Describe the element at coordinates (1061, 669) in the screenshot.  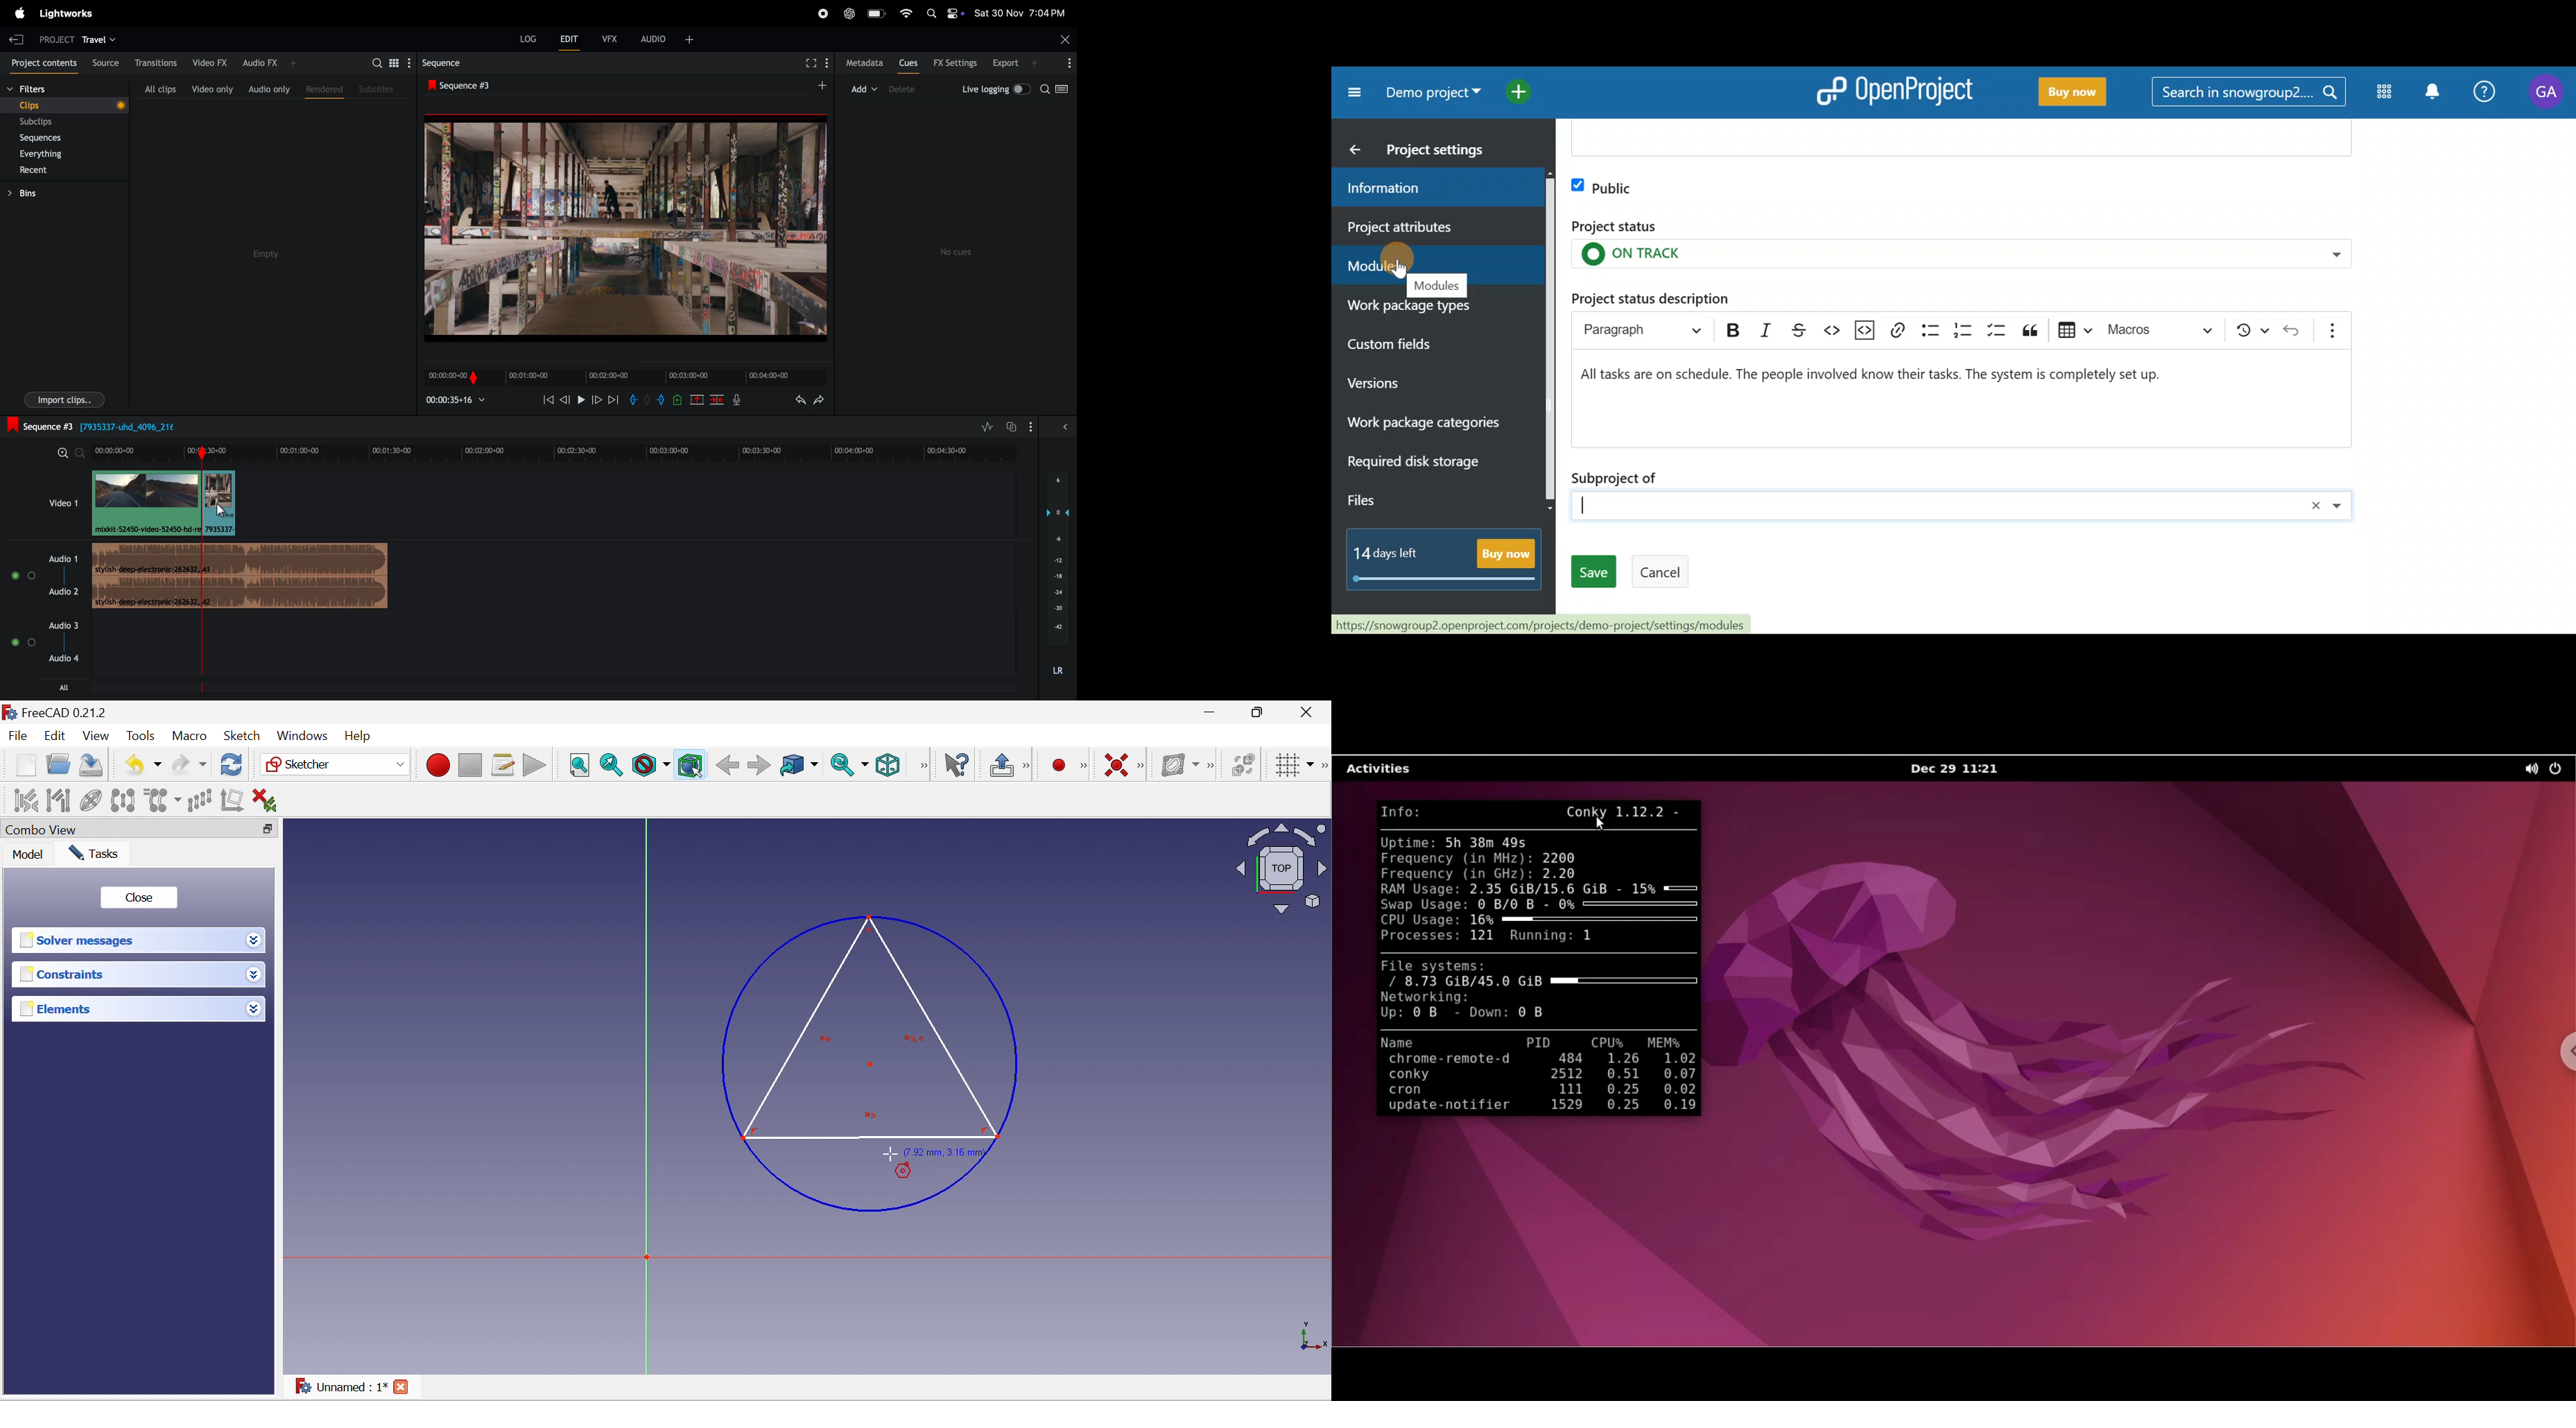
I see `LR` at that location.